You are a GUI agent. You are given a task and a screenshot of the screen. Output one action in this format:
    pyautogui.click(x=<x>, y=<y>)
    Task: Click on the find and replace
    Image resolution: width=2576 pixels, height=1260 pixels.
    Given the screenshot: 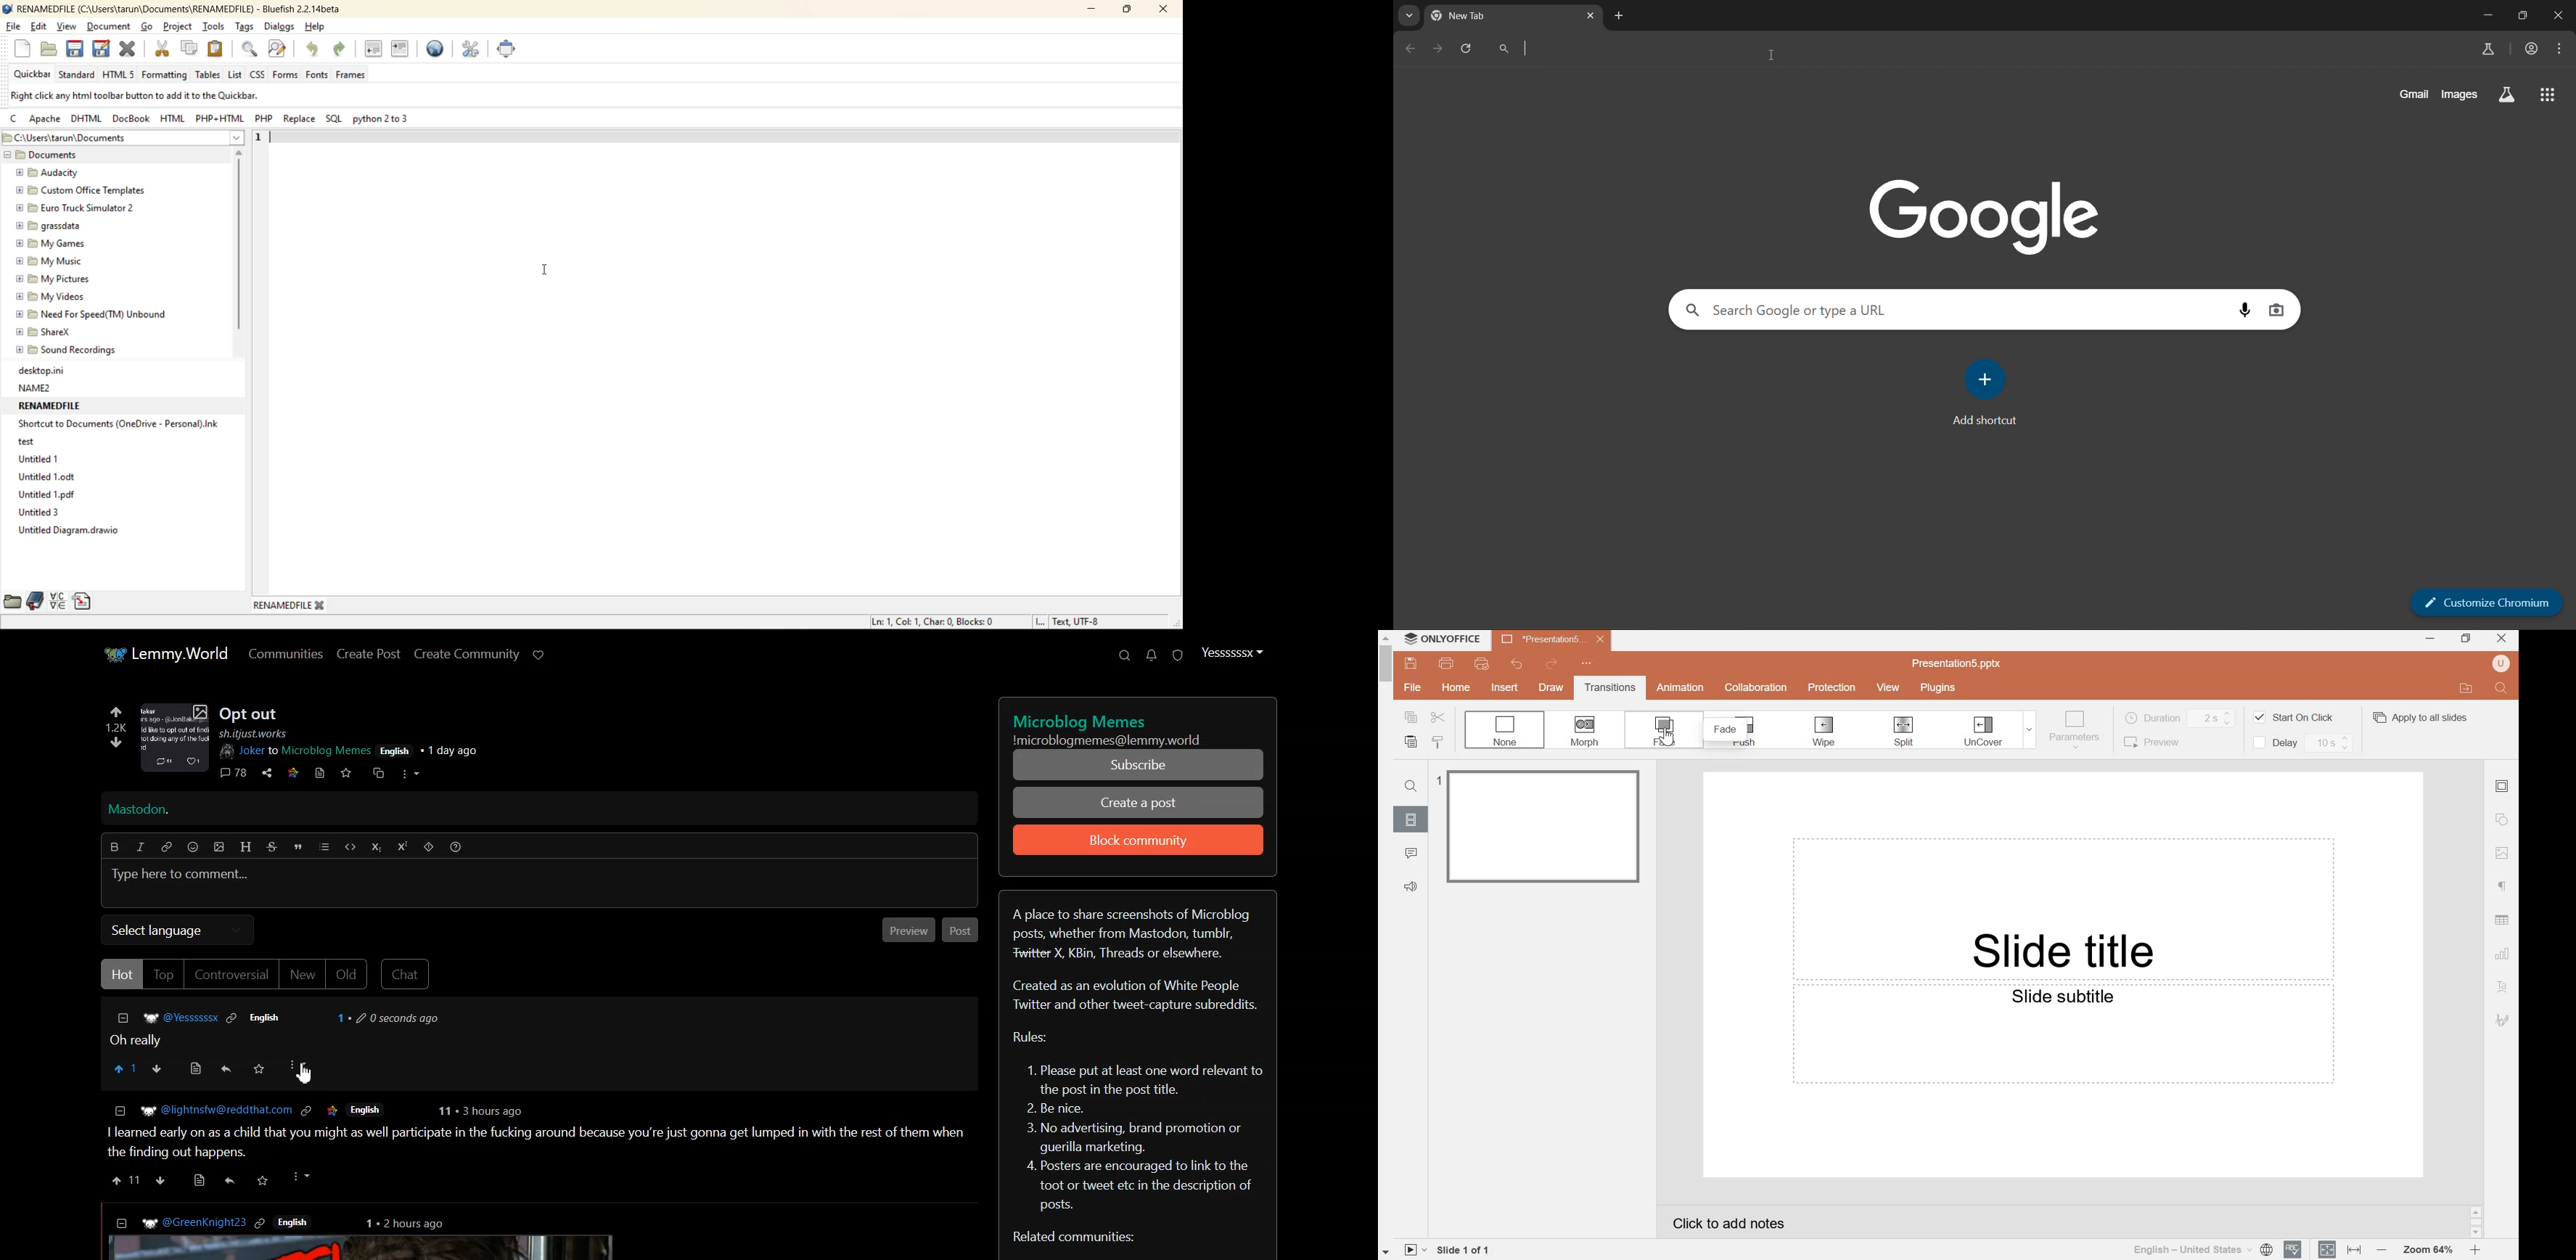 What is the action you would take?
    pyautogui.click(x=278, y=49)
    